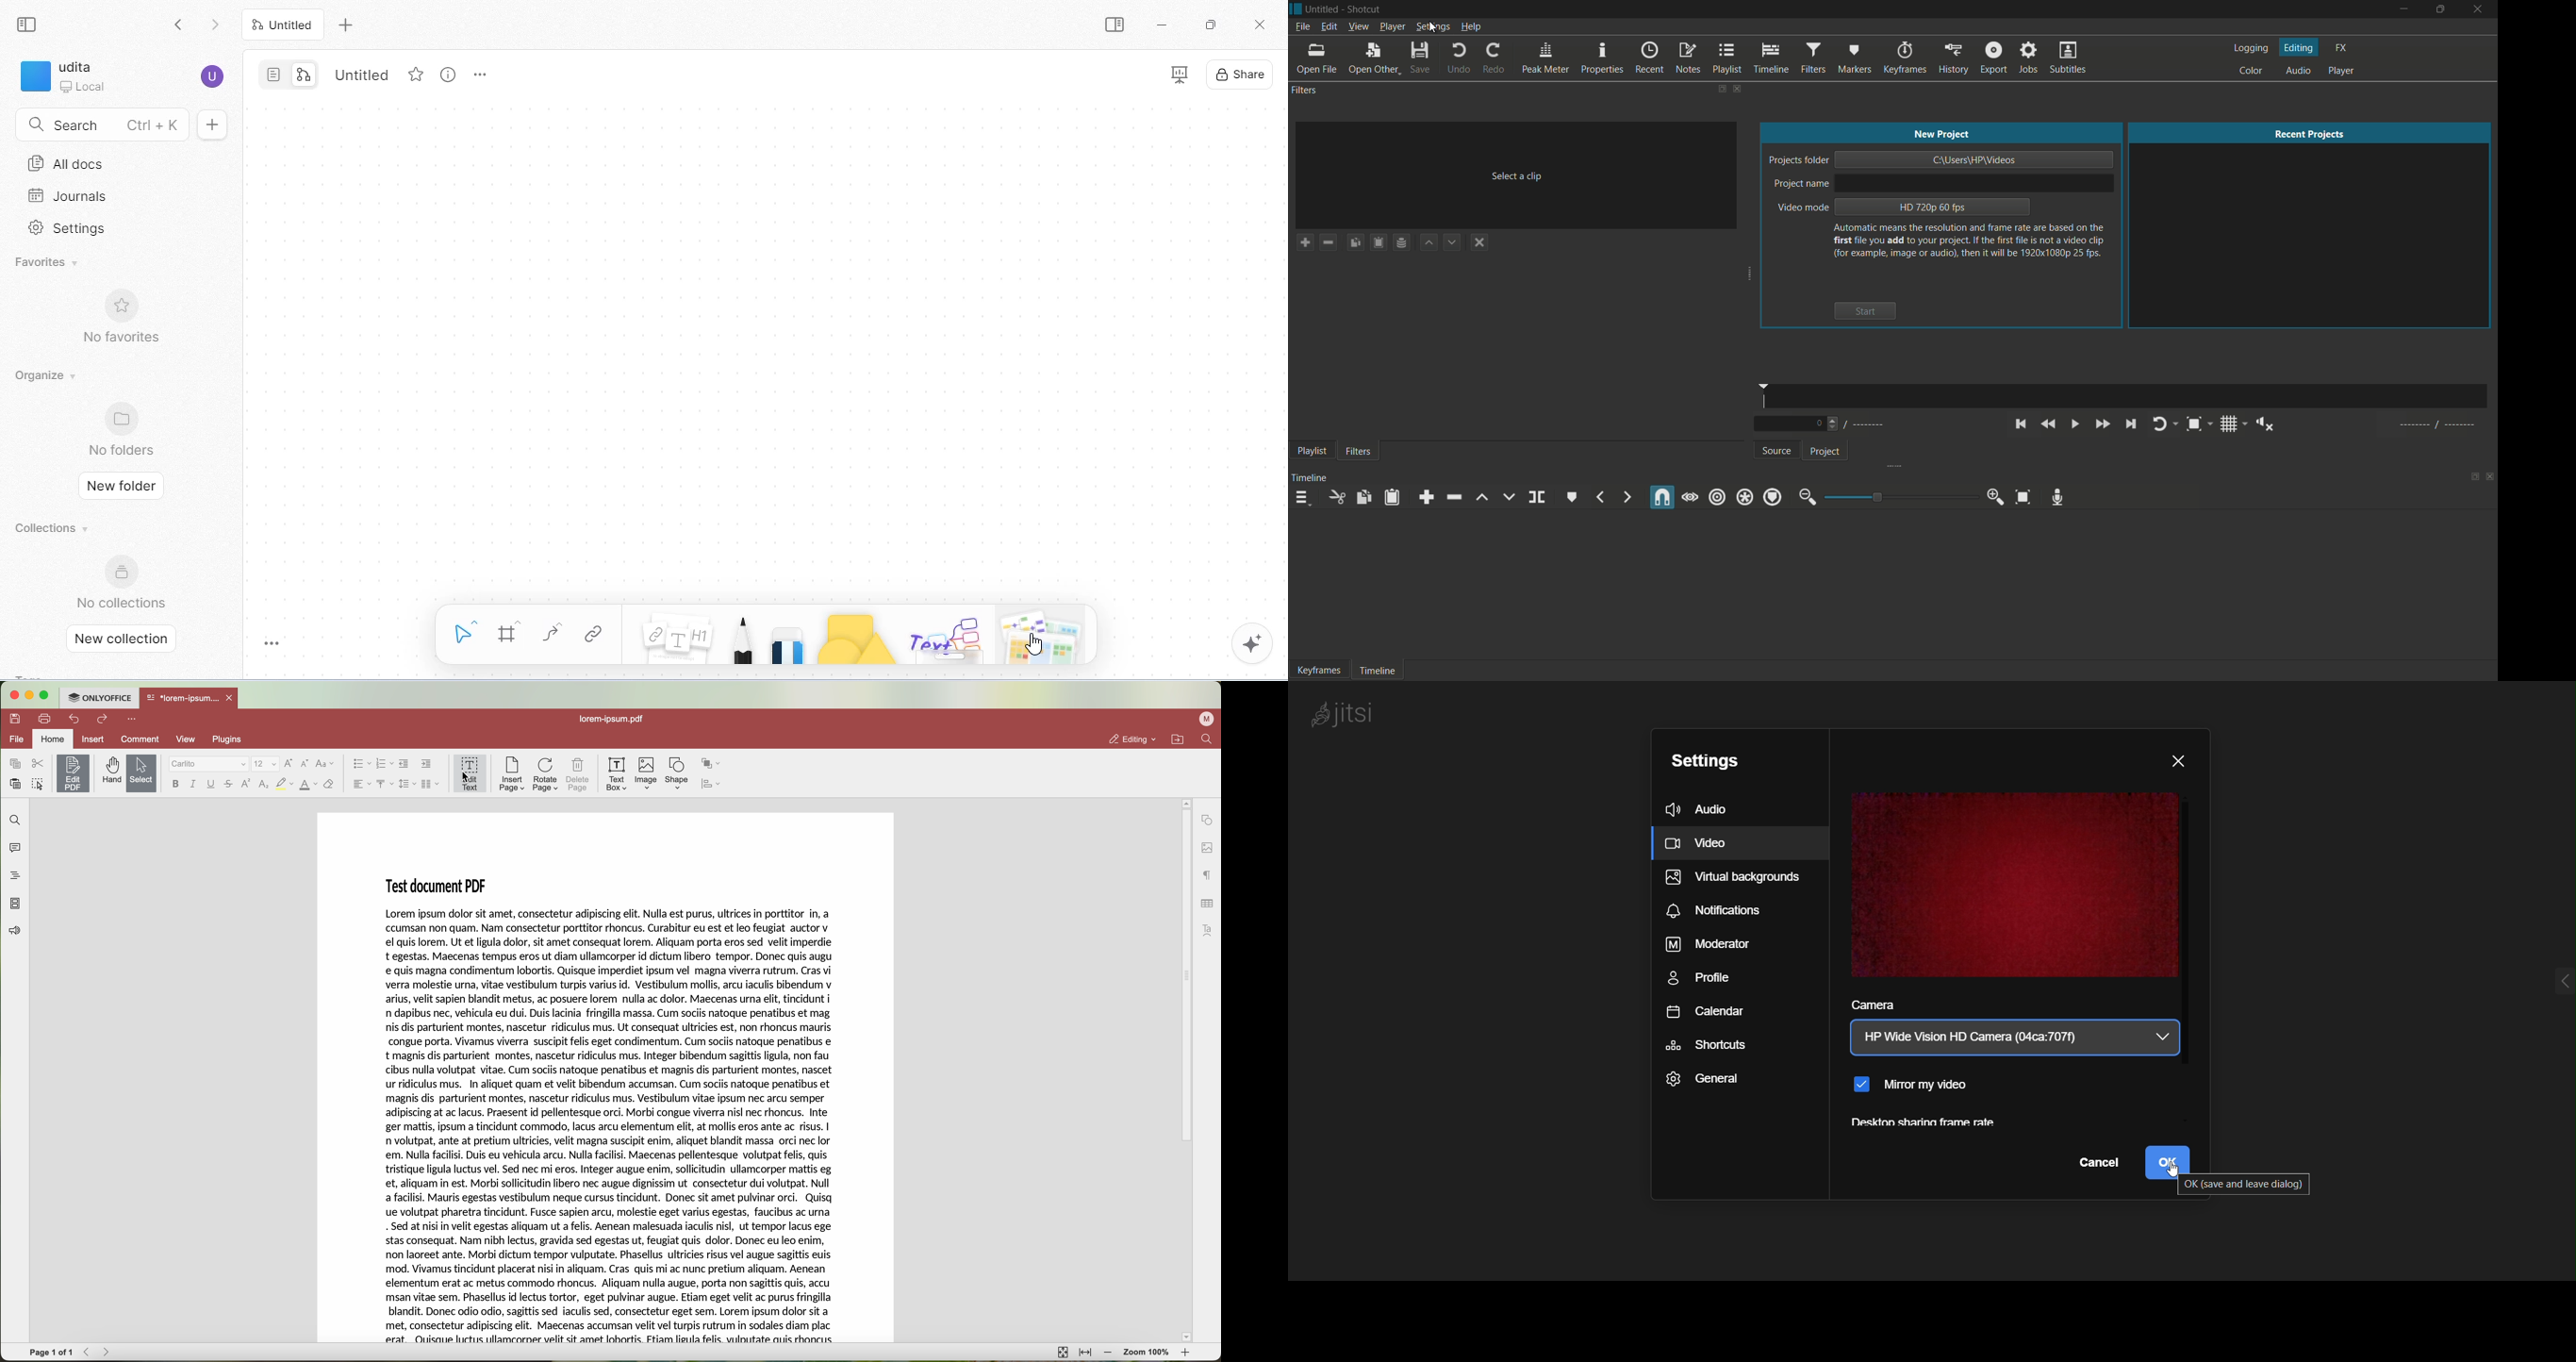  What do you see at coordinates (1625, 497) in the screenshot?
I see `next marker` at bounding box center [1625, 497].